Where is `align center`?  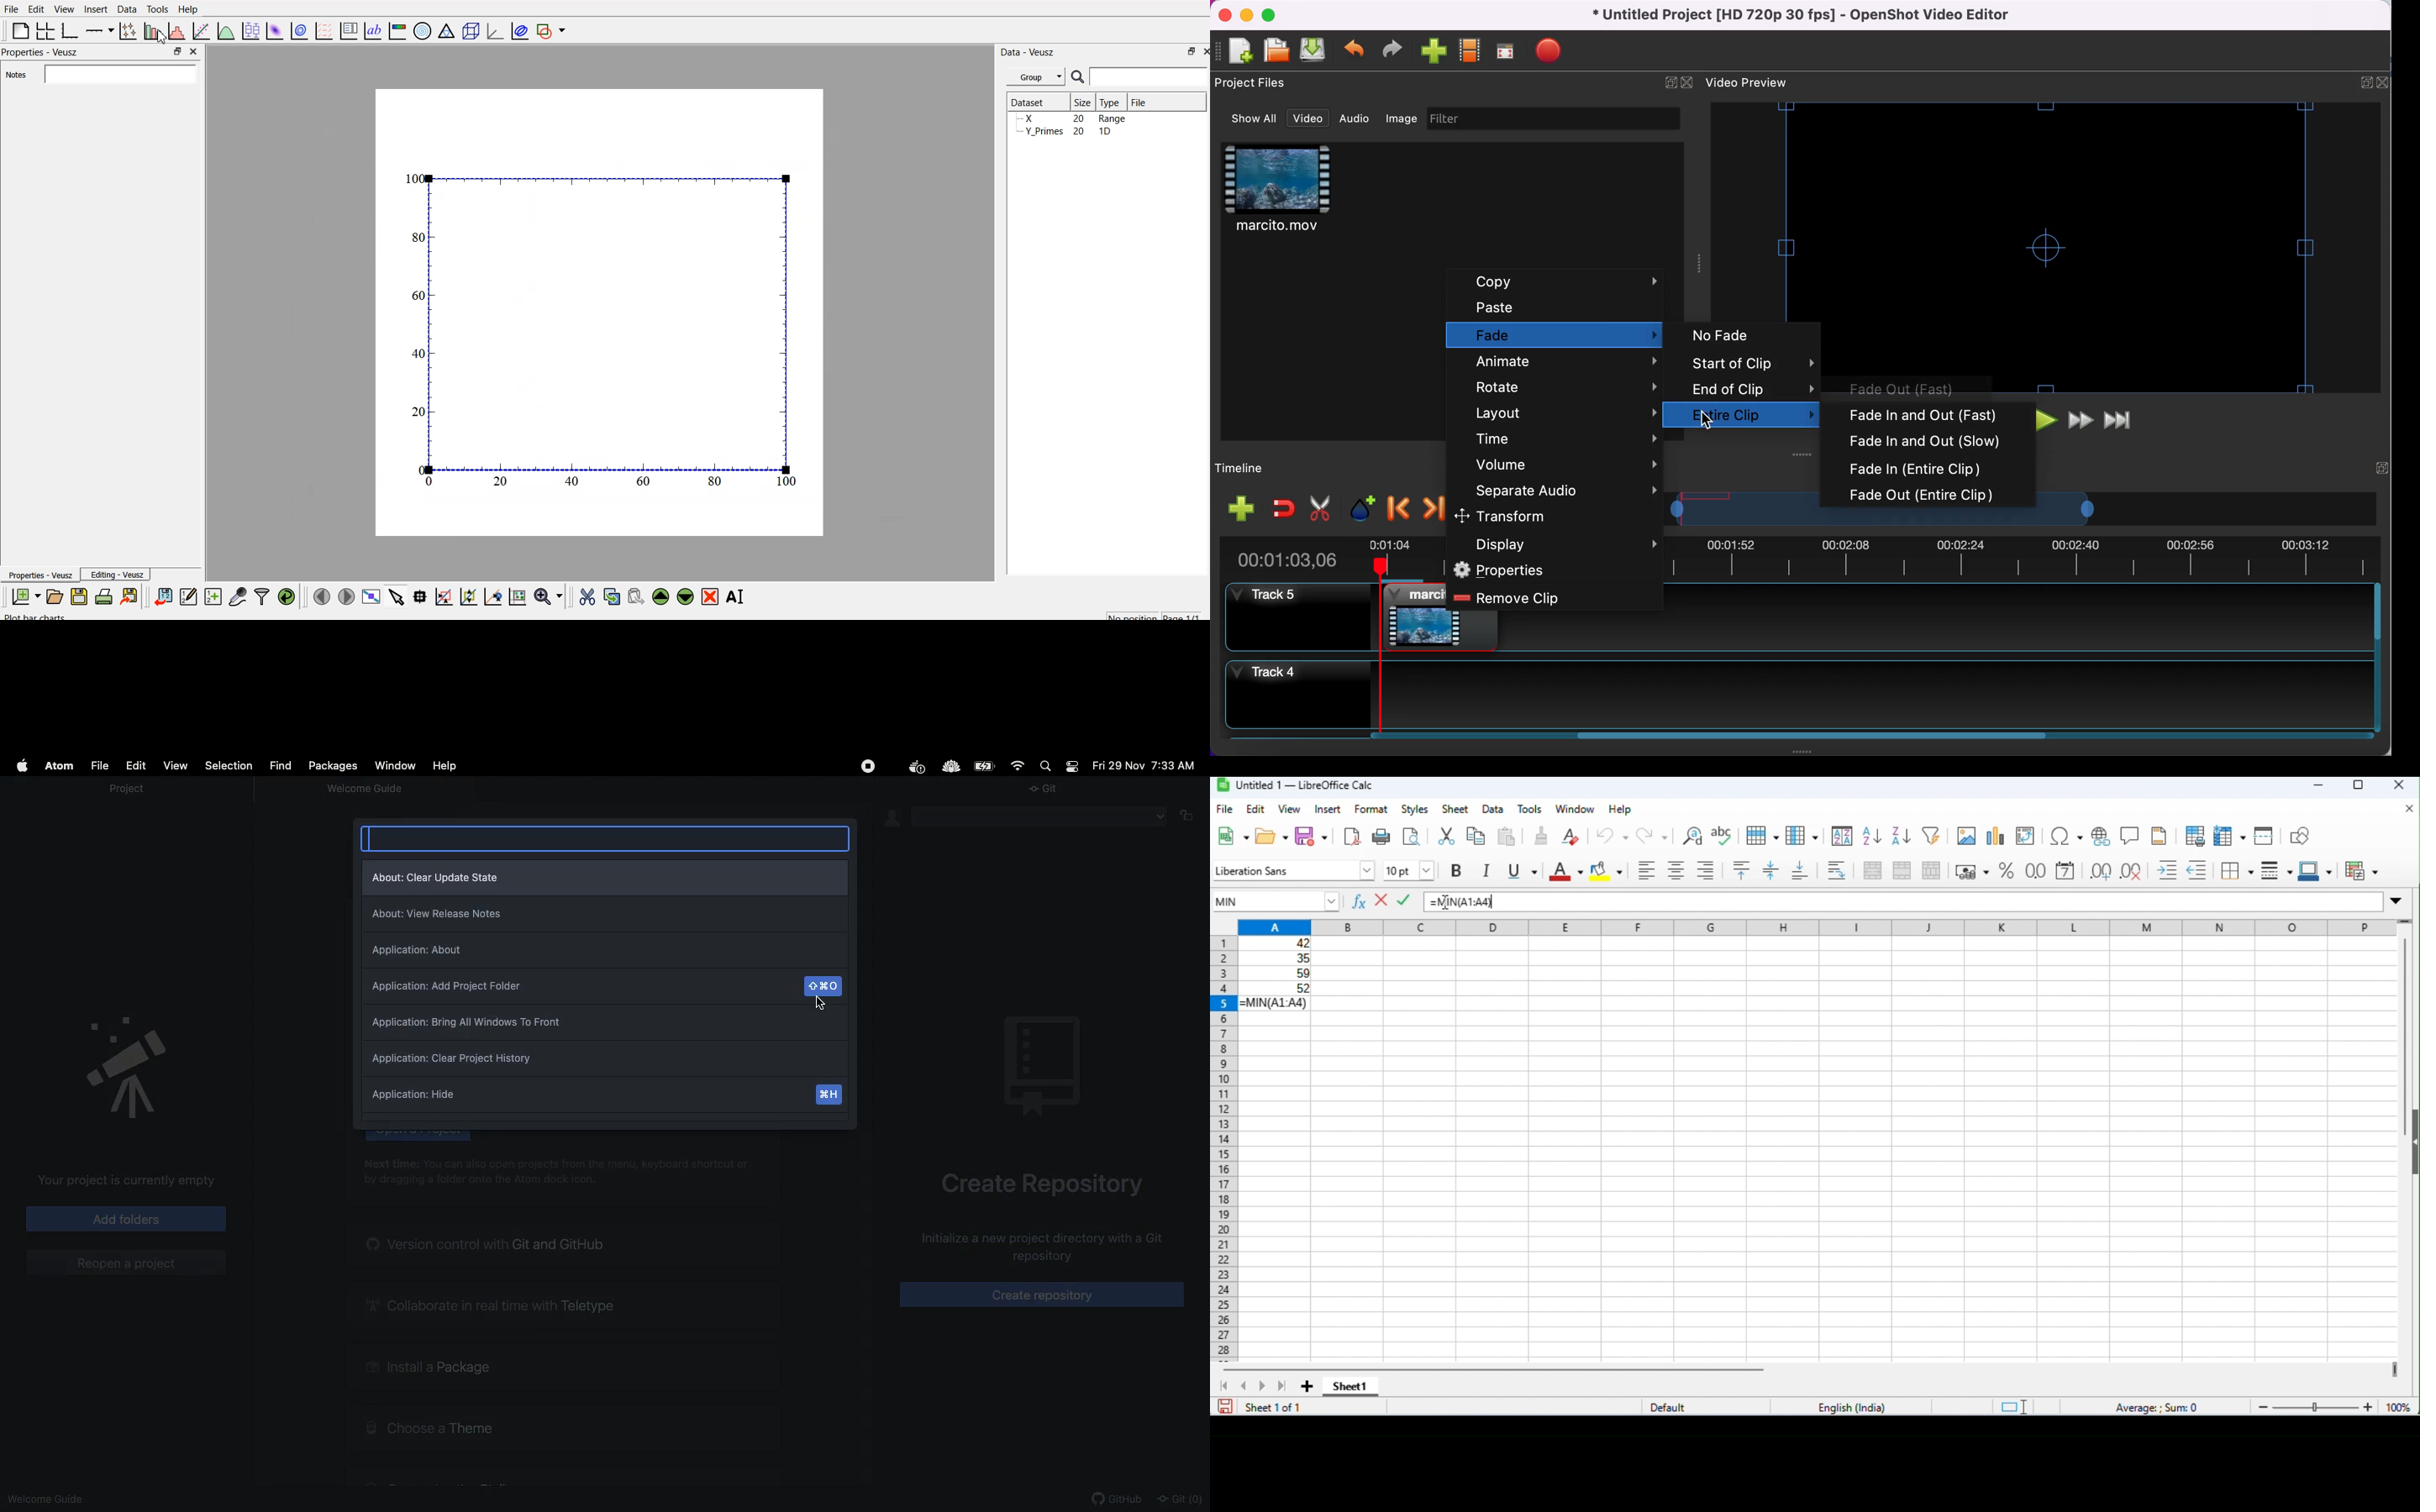
align center is located at coordinates (1675, 870).